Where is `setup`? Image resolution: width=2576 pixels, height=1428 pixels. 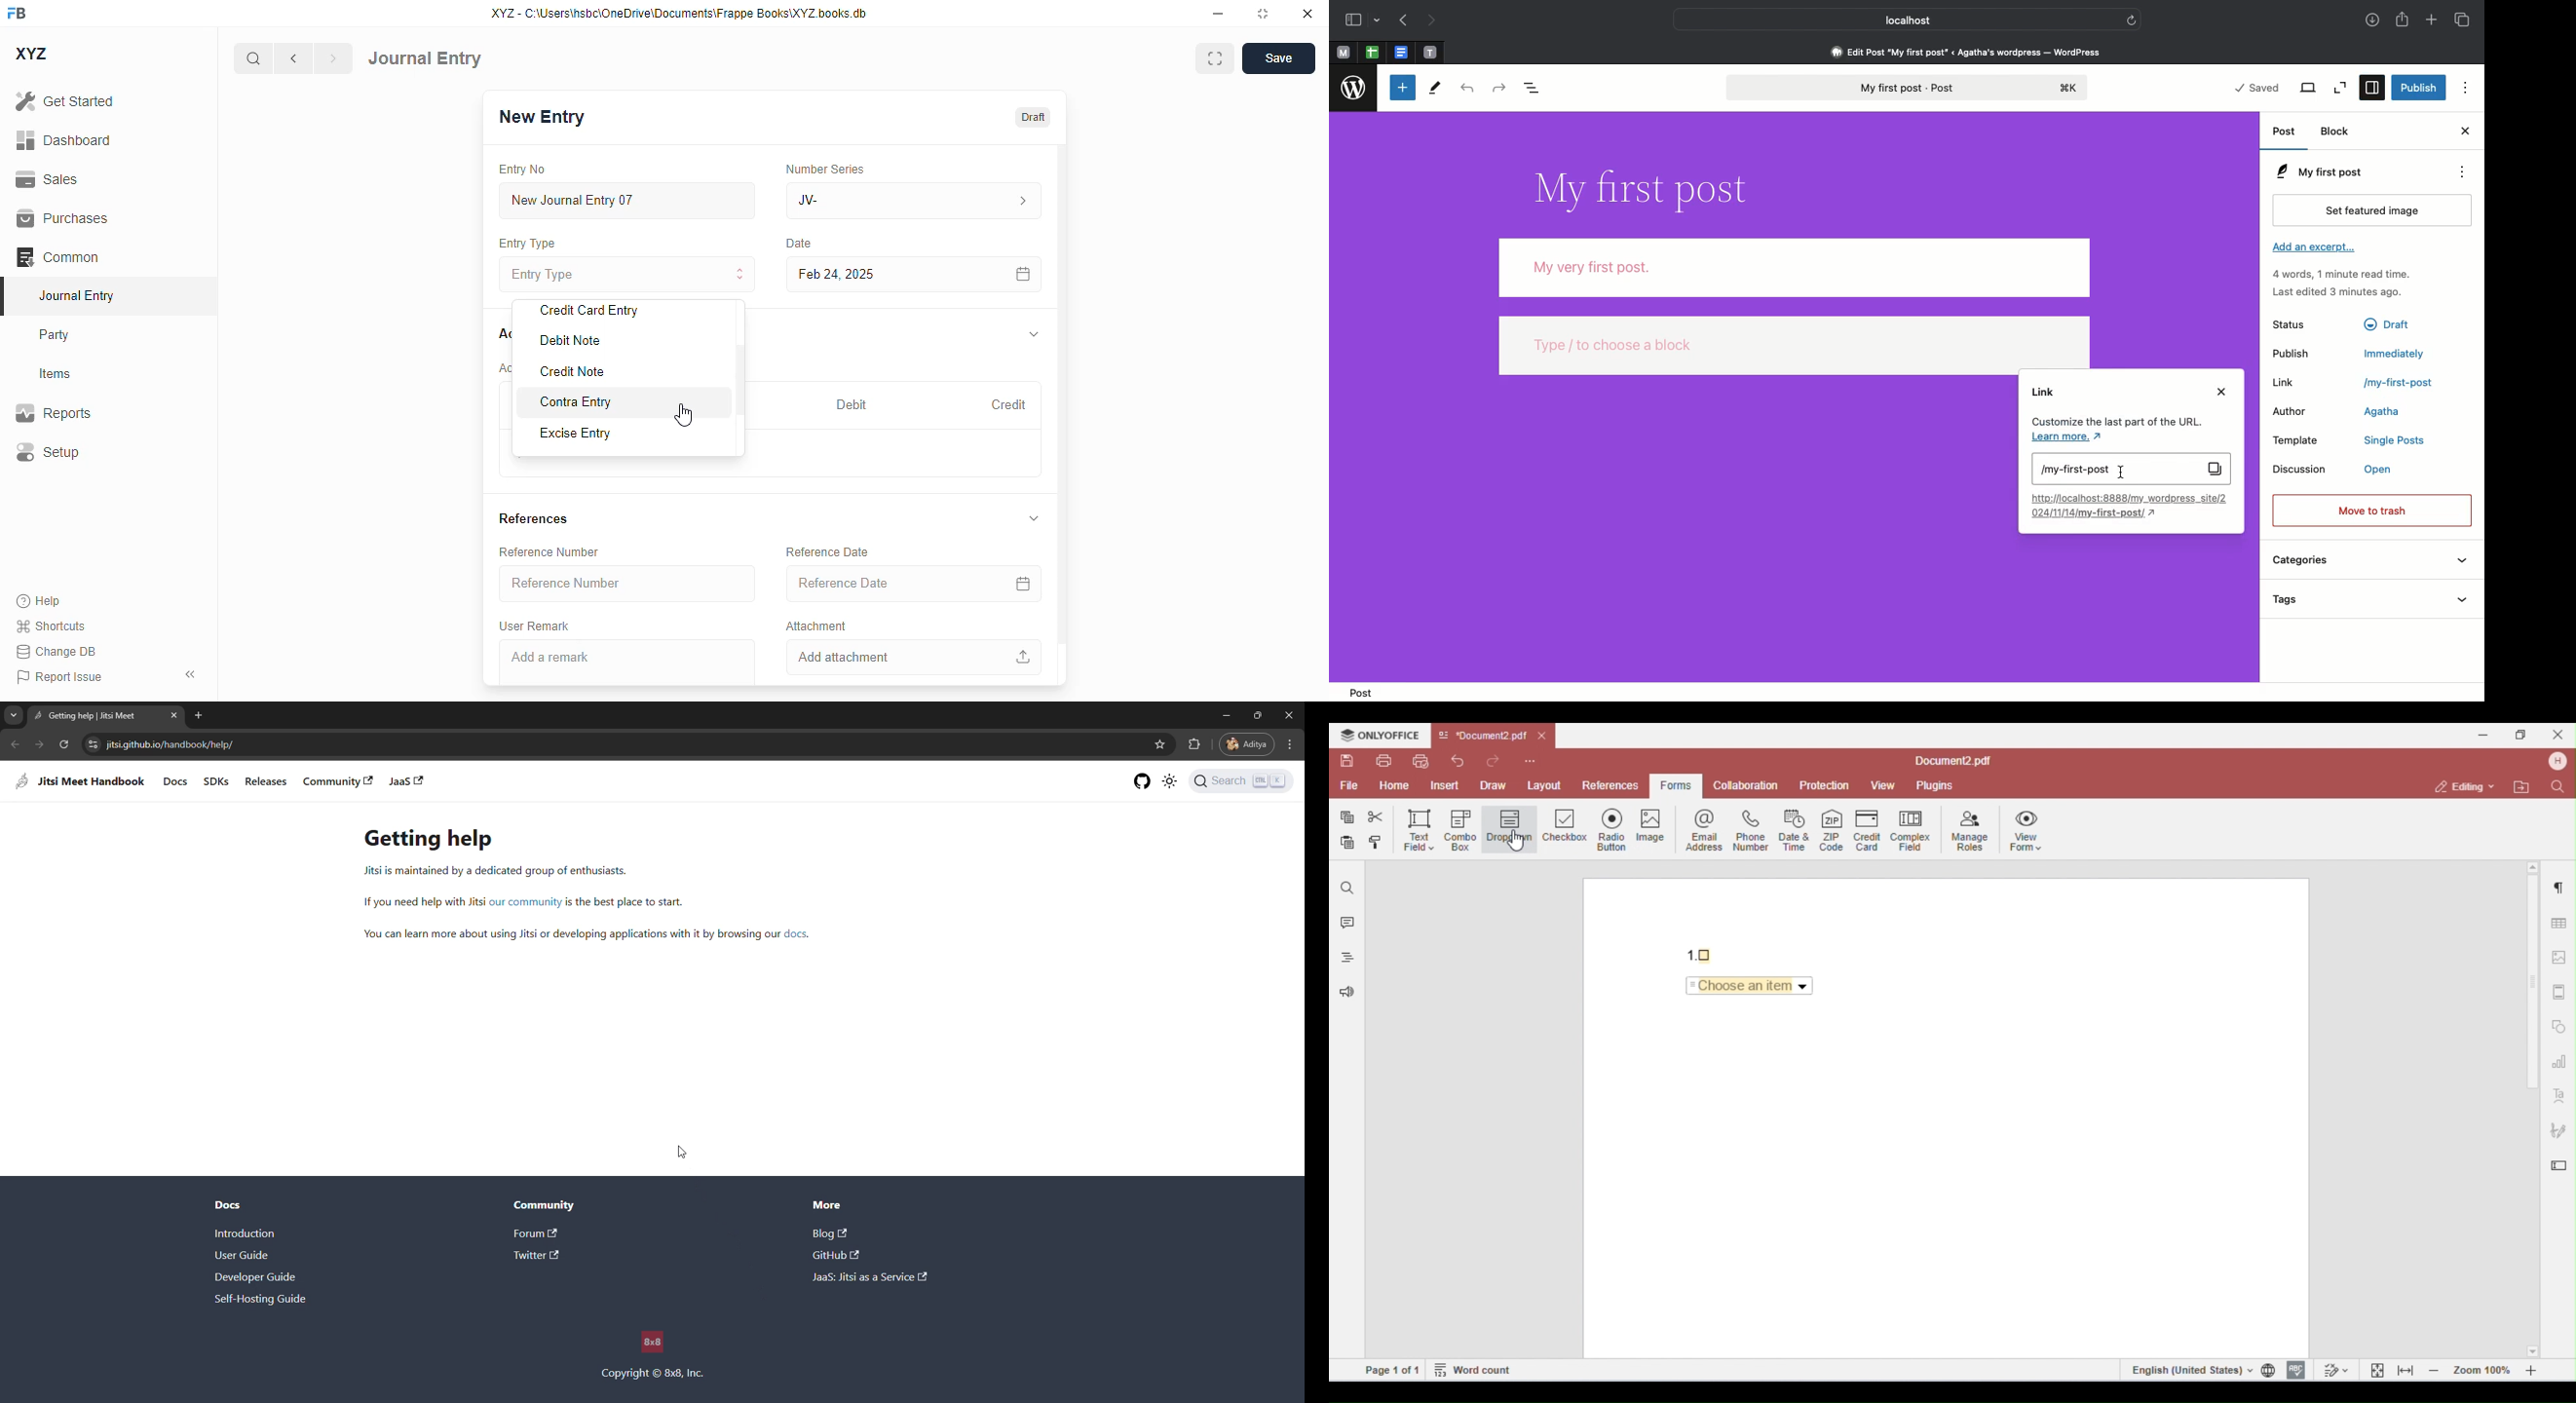
setup is located at coordinates (48, 451).